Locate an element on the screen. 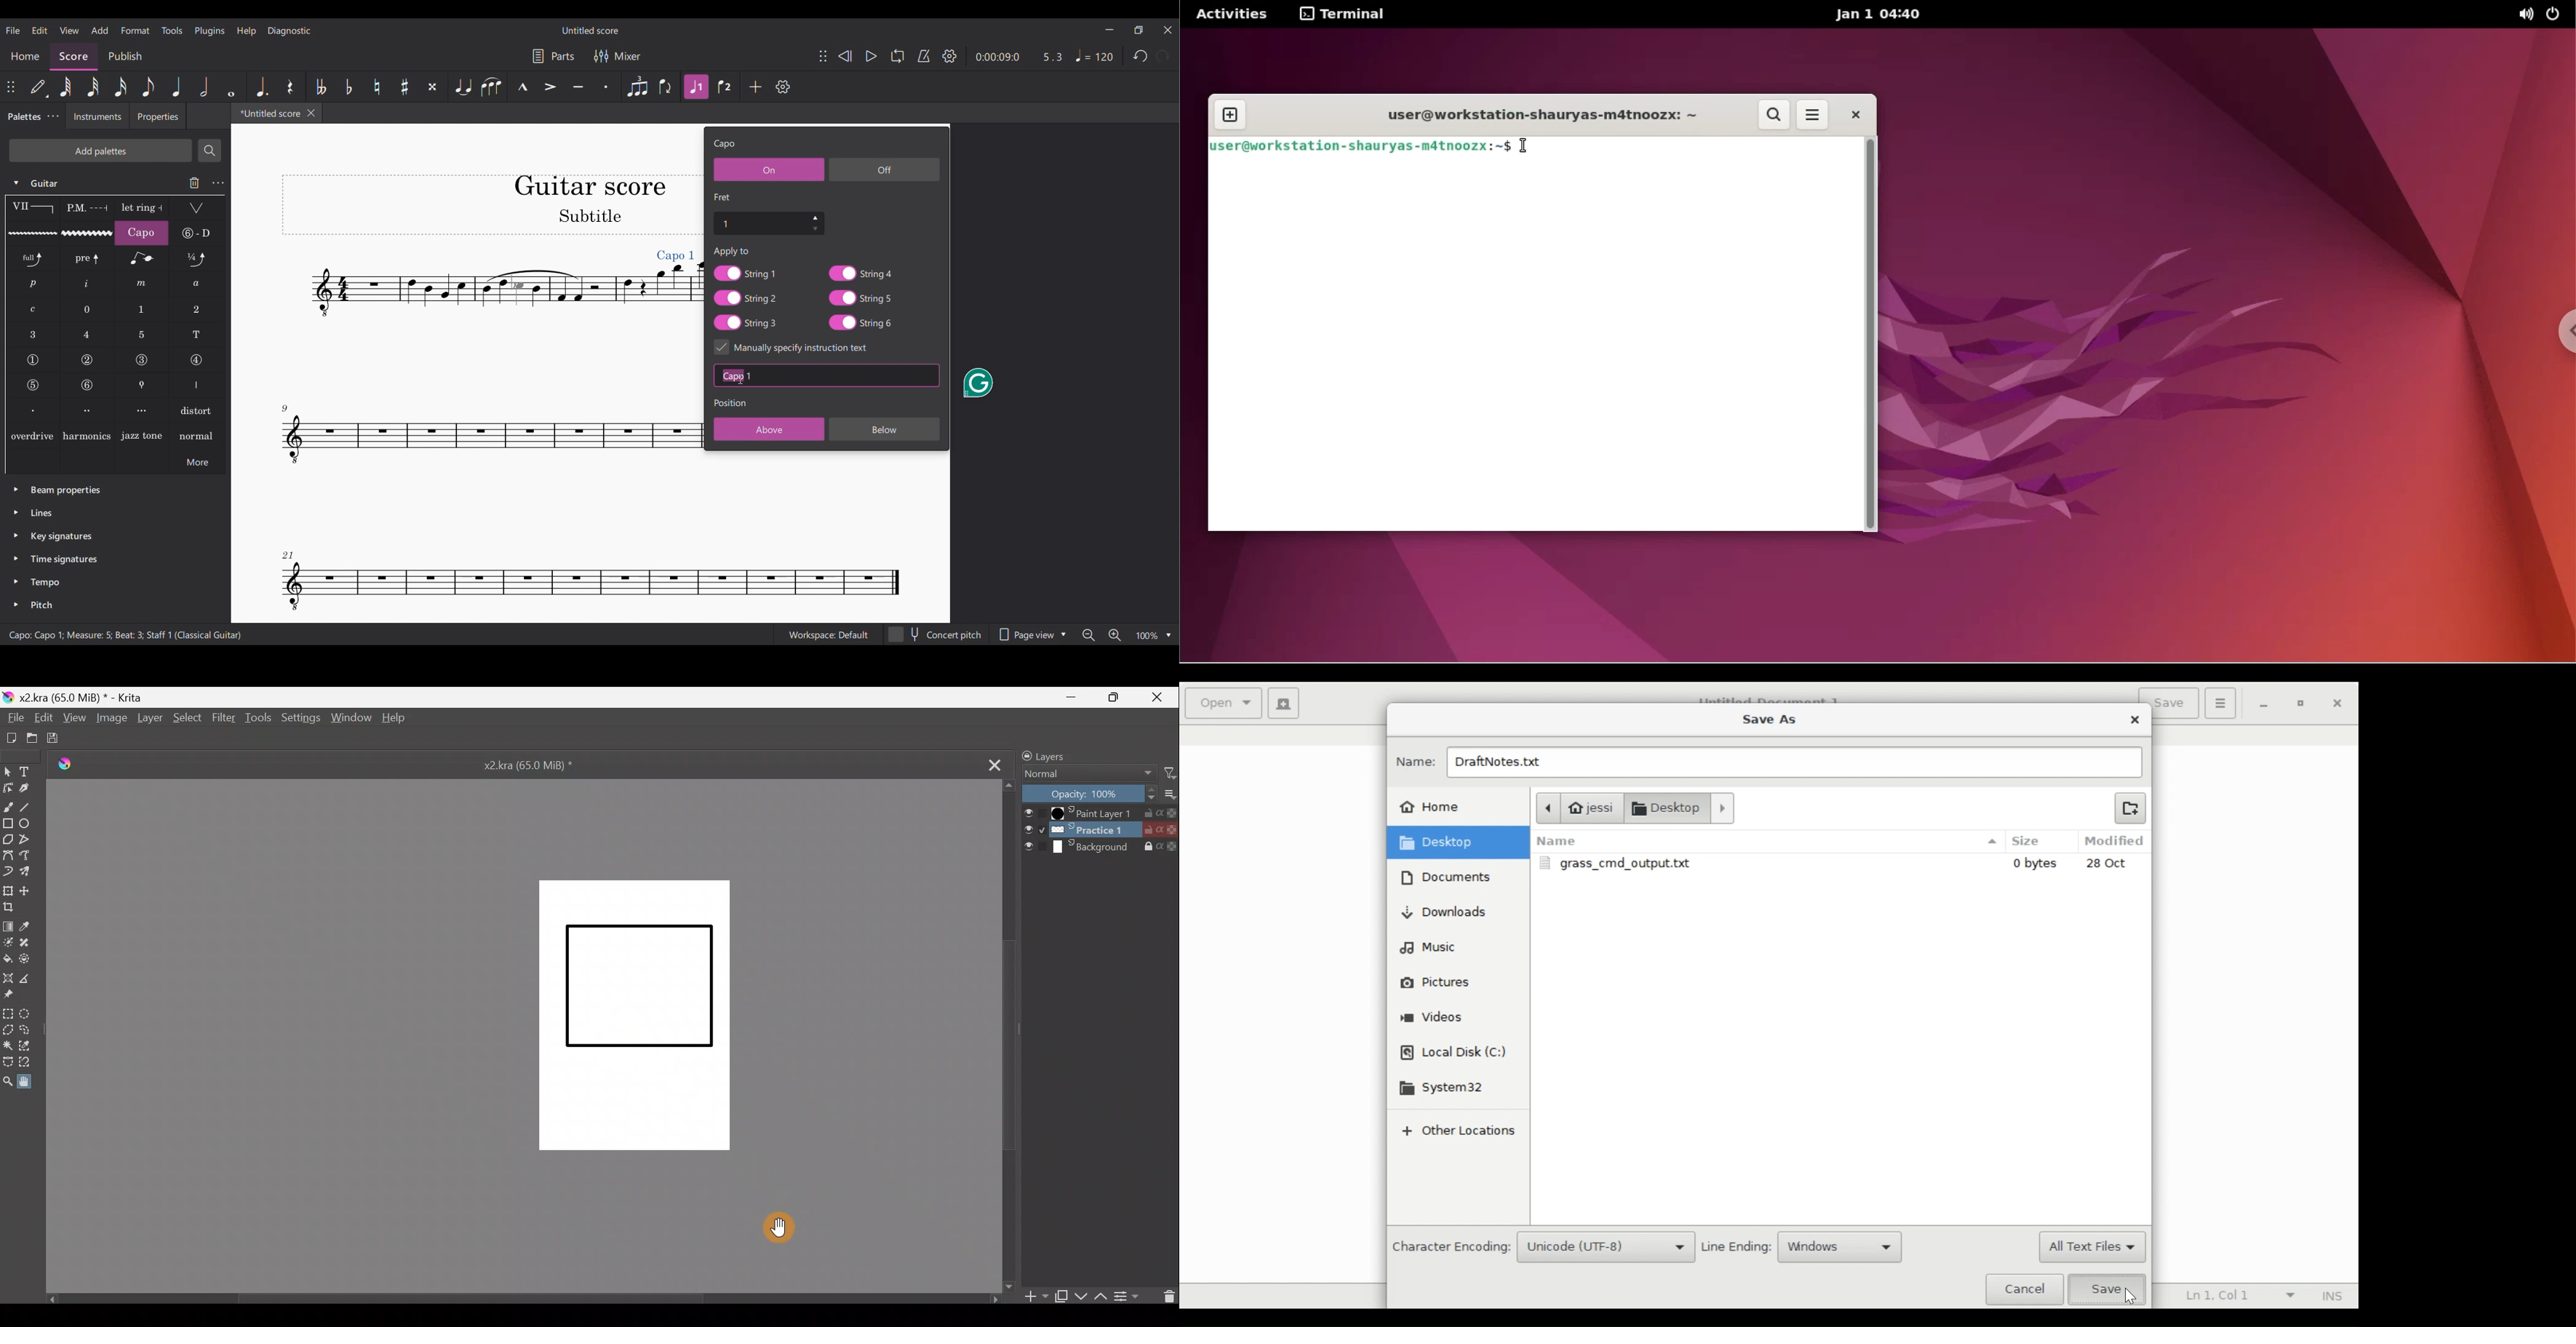 The width and height of the screenshot is (2576, 1344). Pan tool is located at coordinates (777, 1224).